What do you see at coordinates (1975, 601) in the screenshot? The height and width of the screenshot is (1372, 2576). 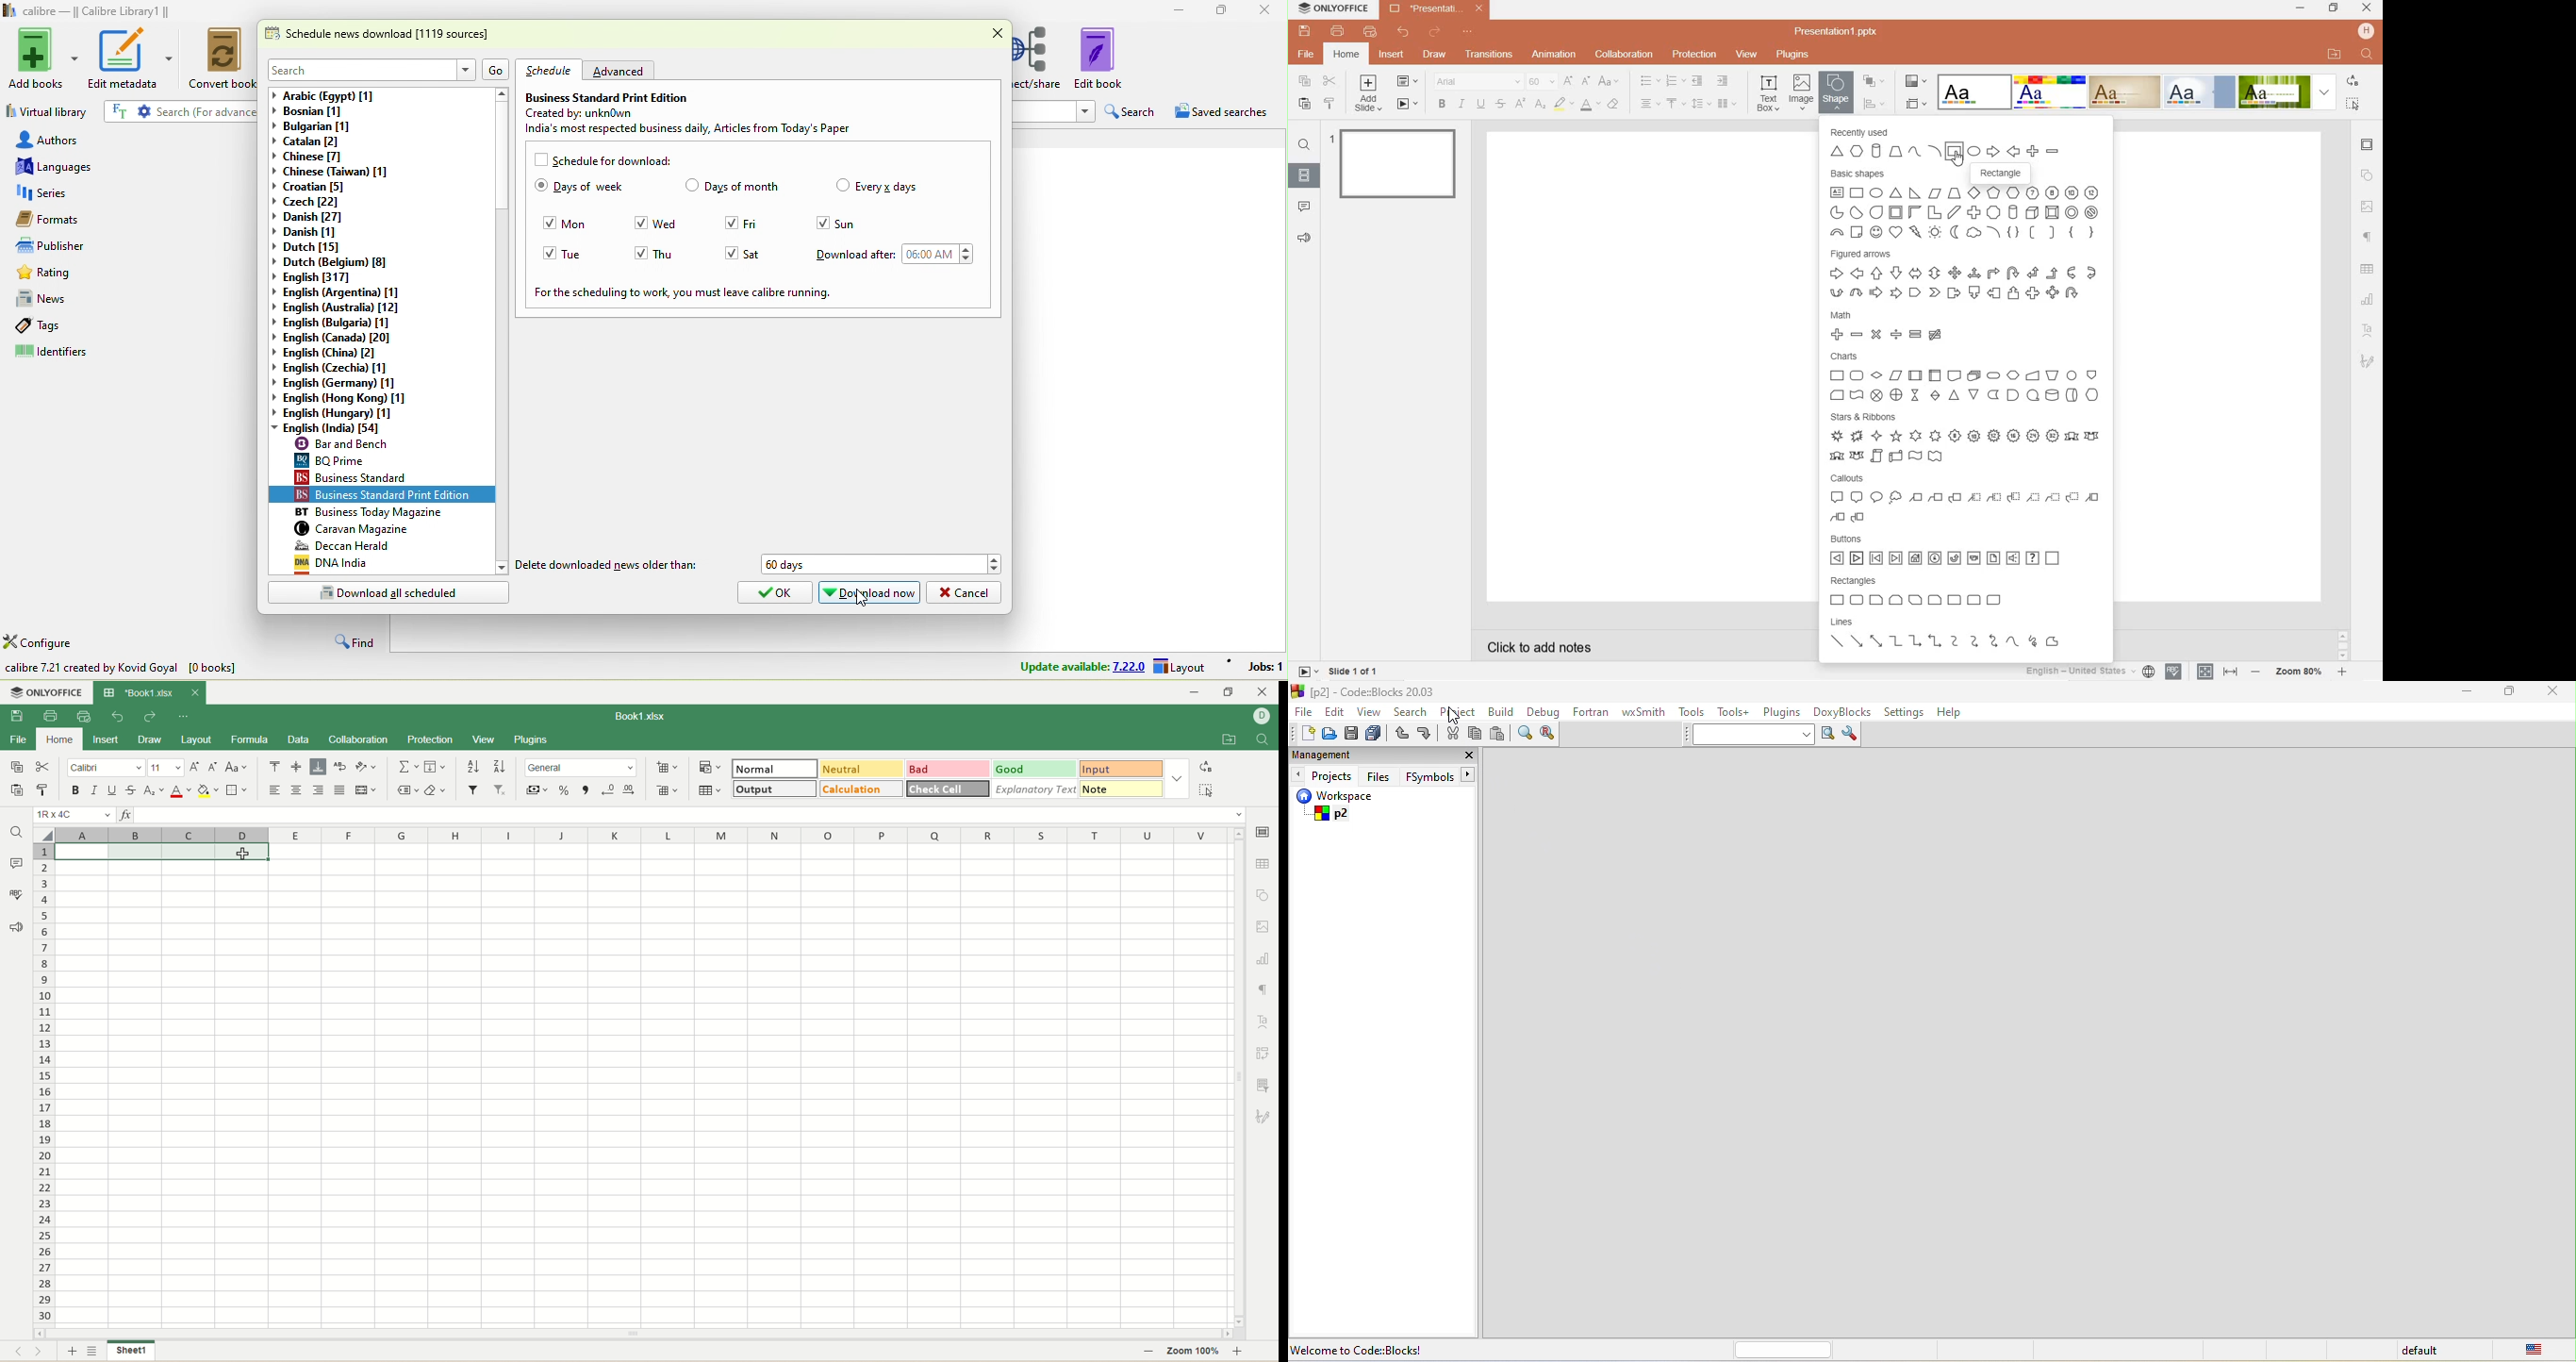 I see `Round same side corner rectangle` at bounding box center [1975, 601].